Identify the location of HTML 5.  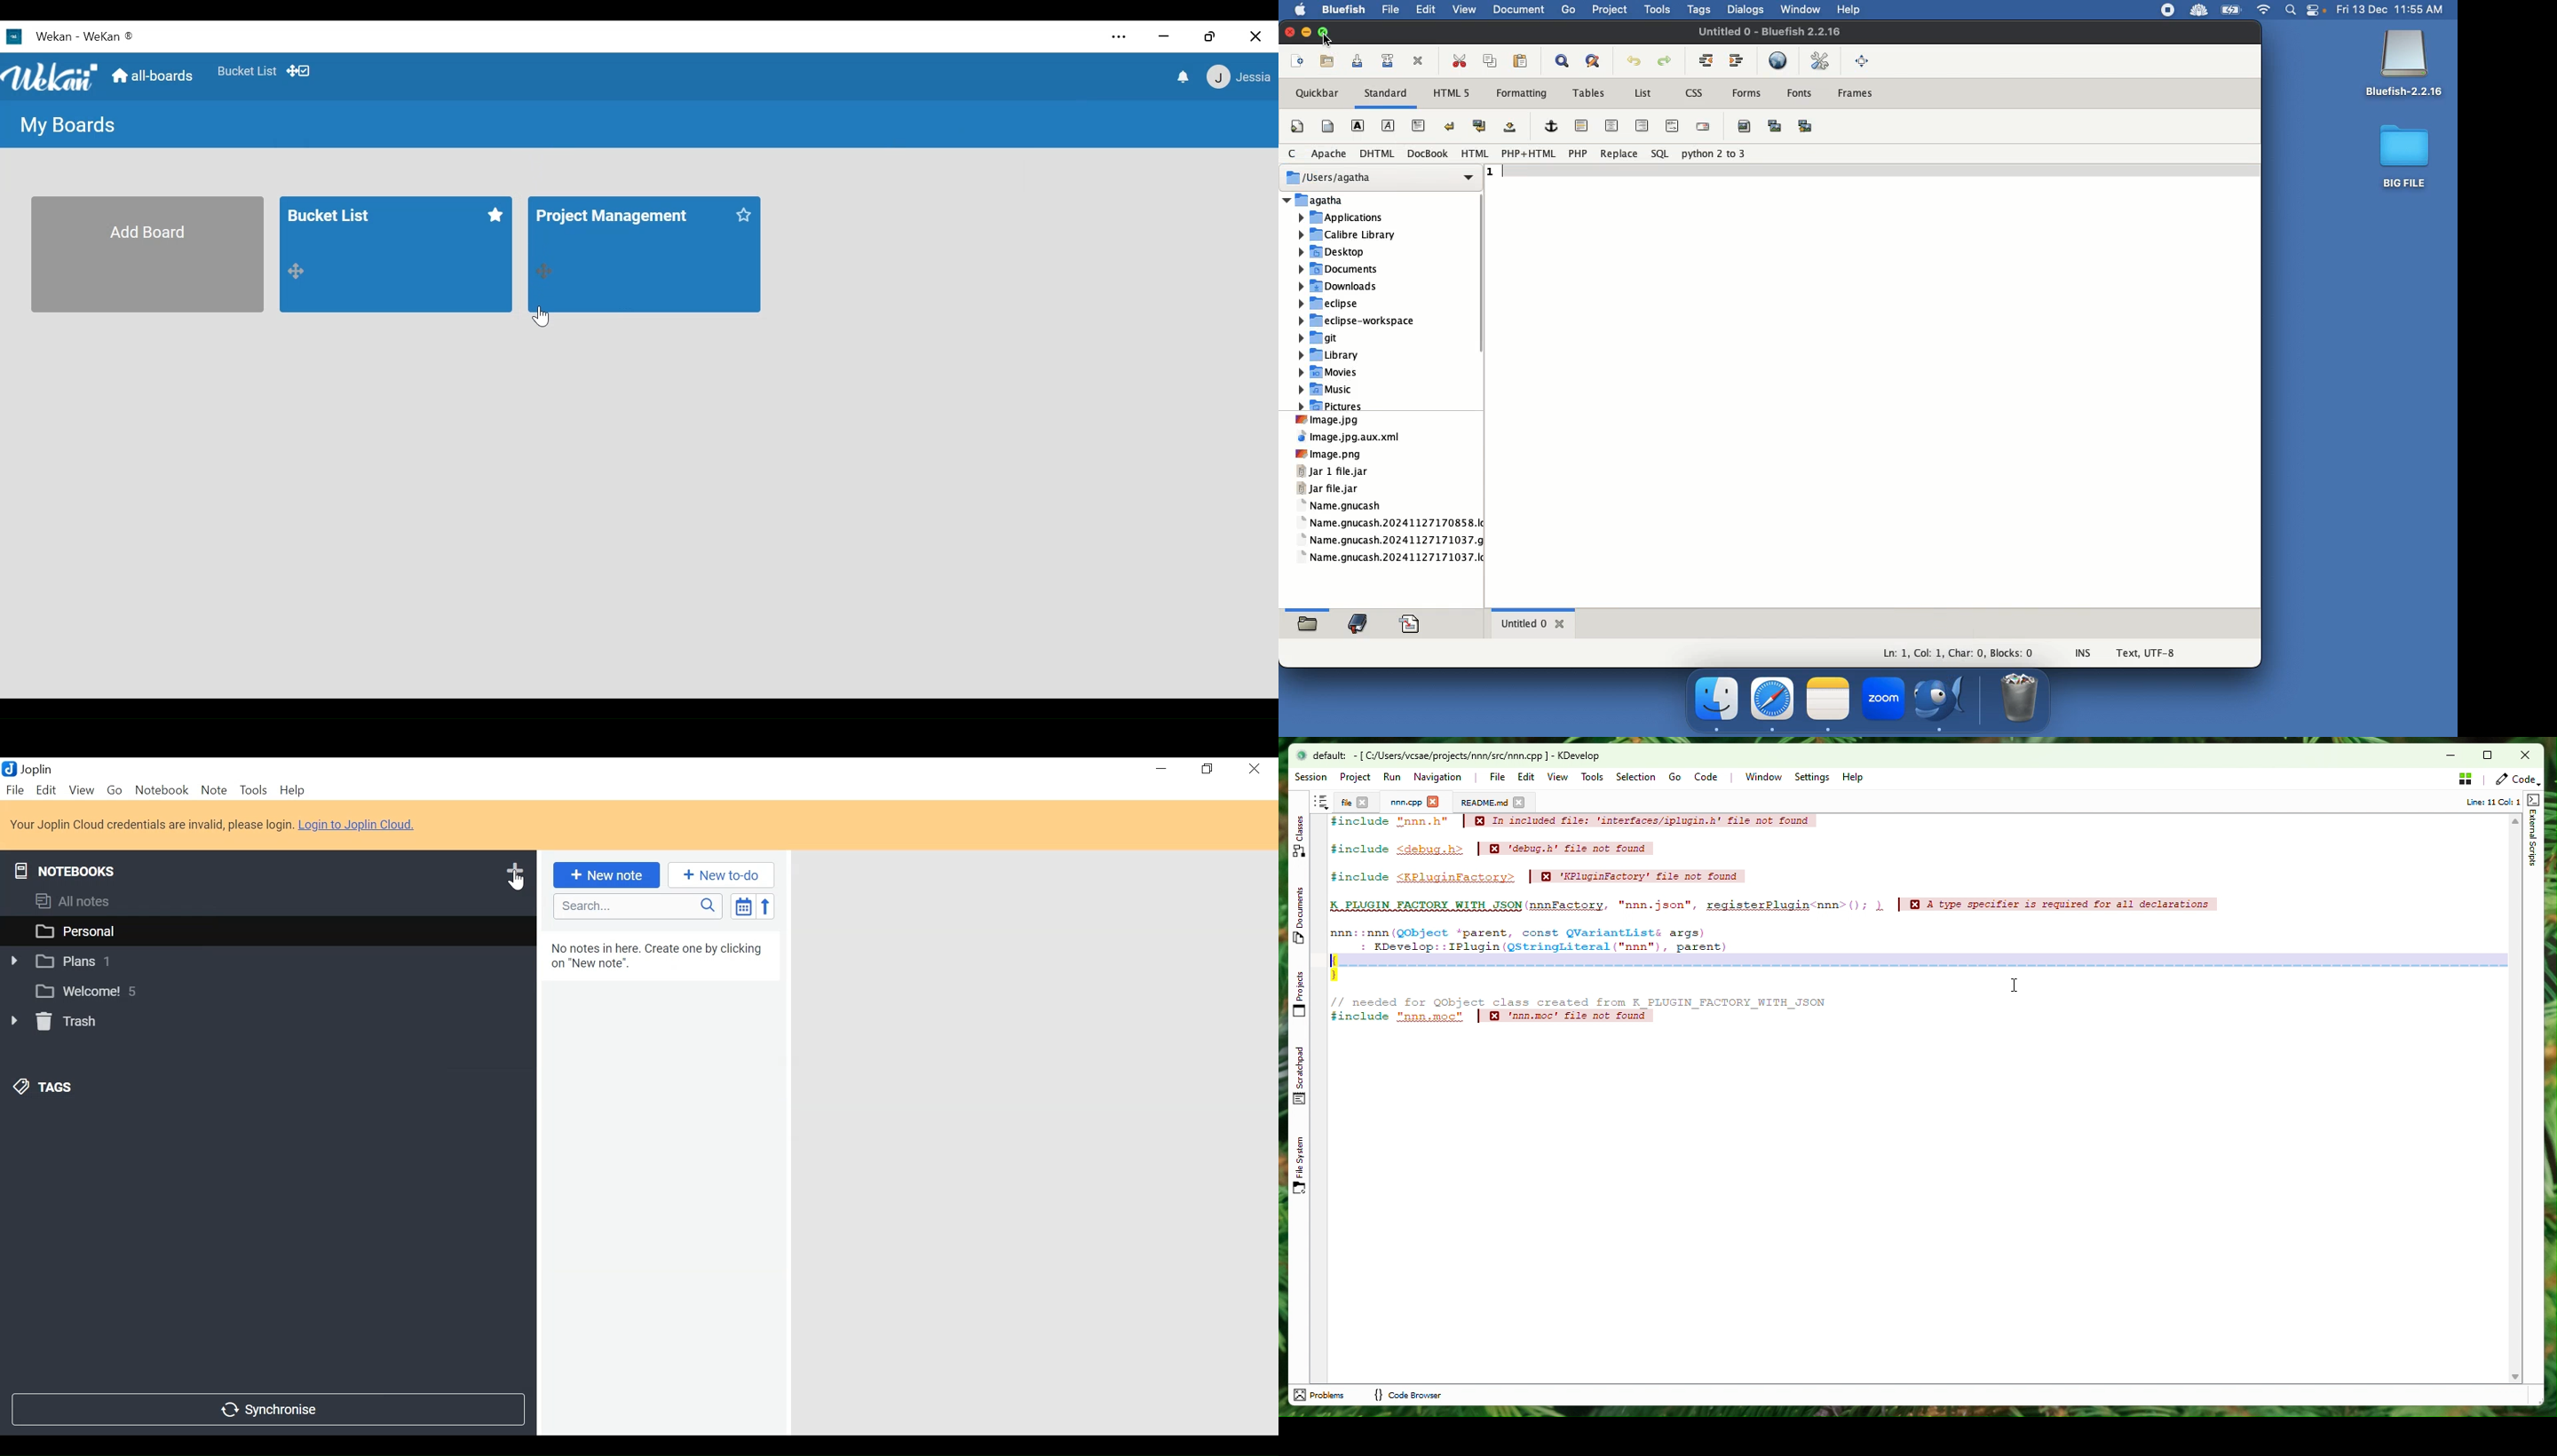
(1451, 95).